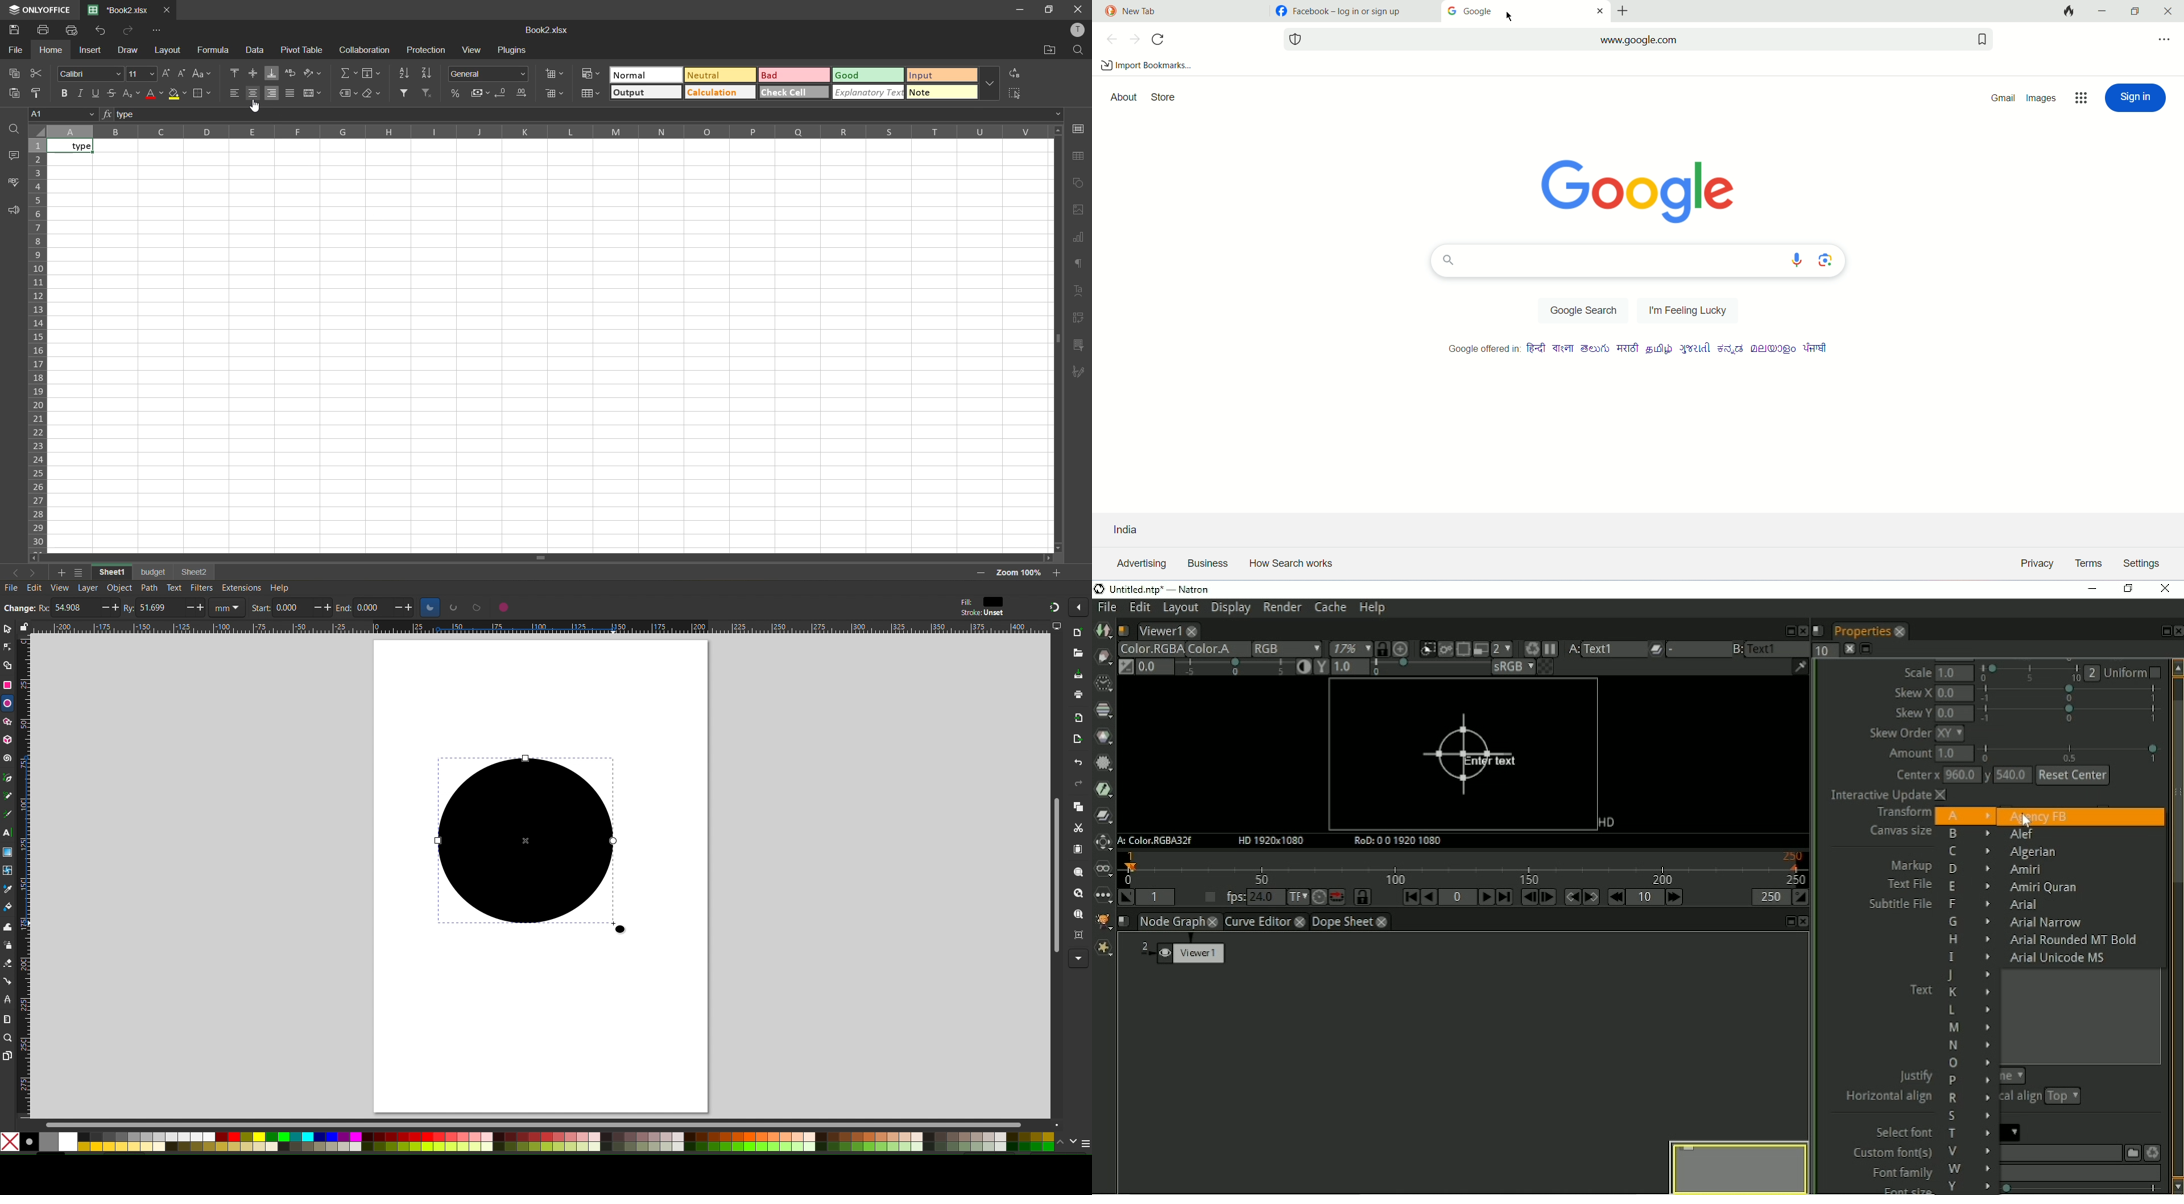 This screenshot has width=2184, height=1204. What do you see at coordinates (14, 29) in the screenshot?
I see `save` at bounding box center [14, 29].